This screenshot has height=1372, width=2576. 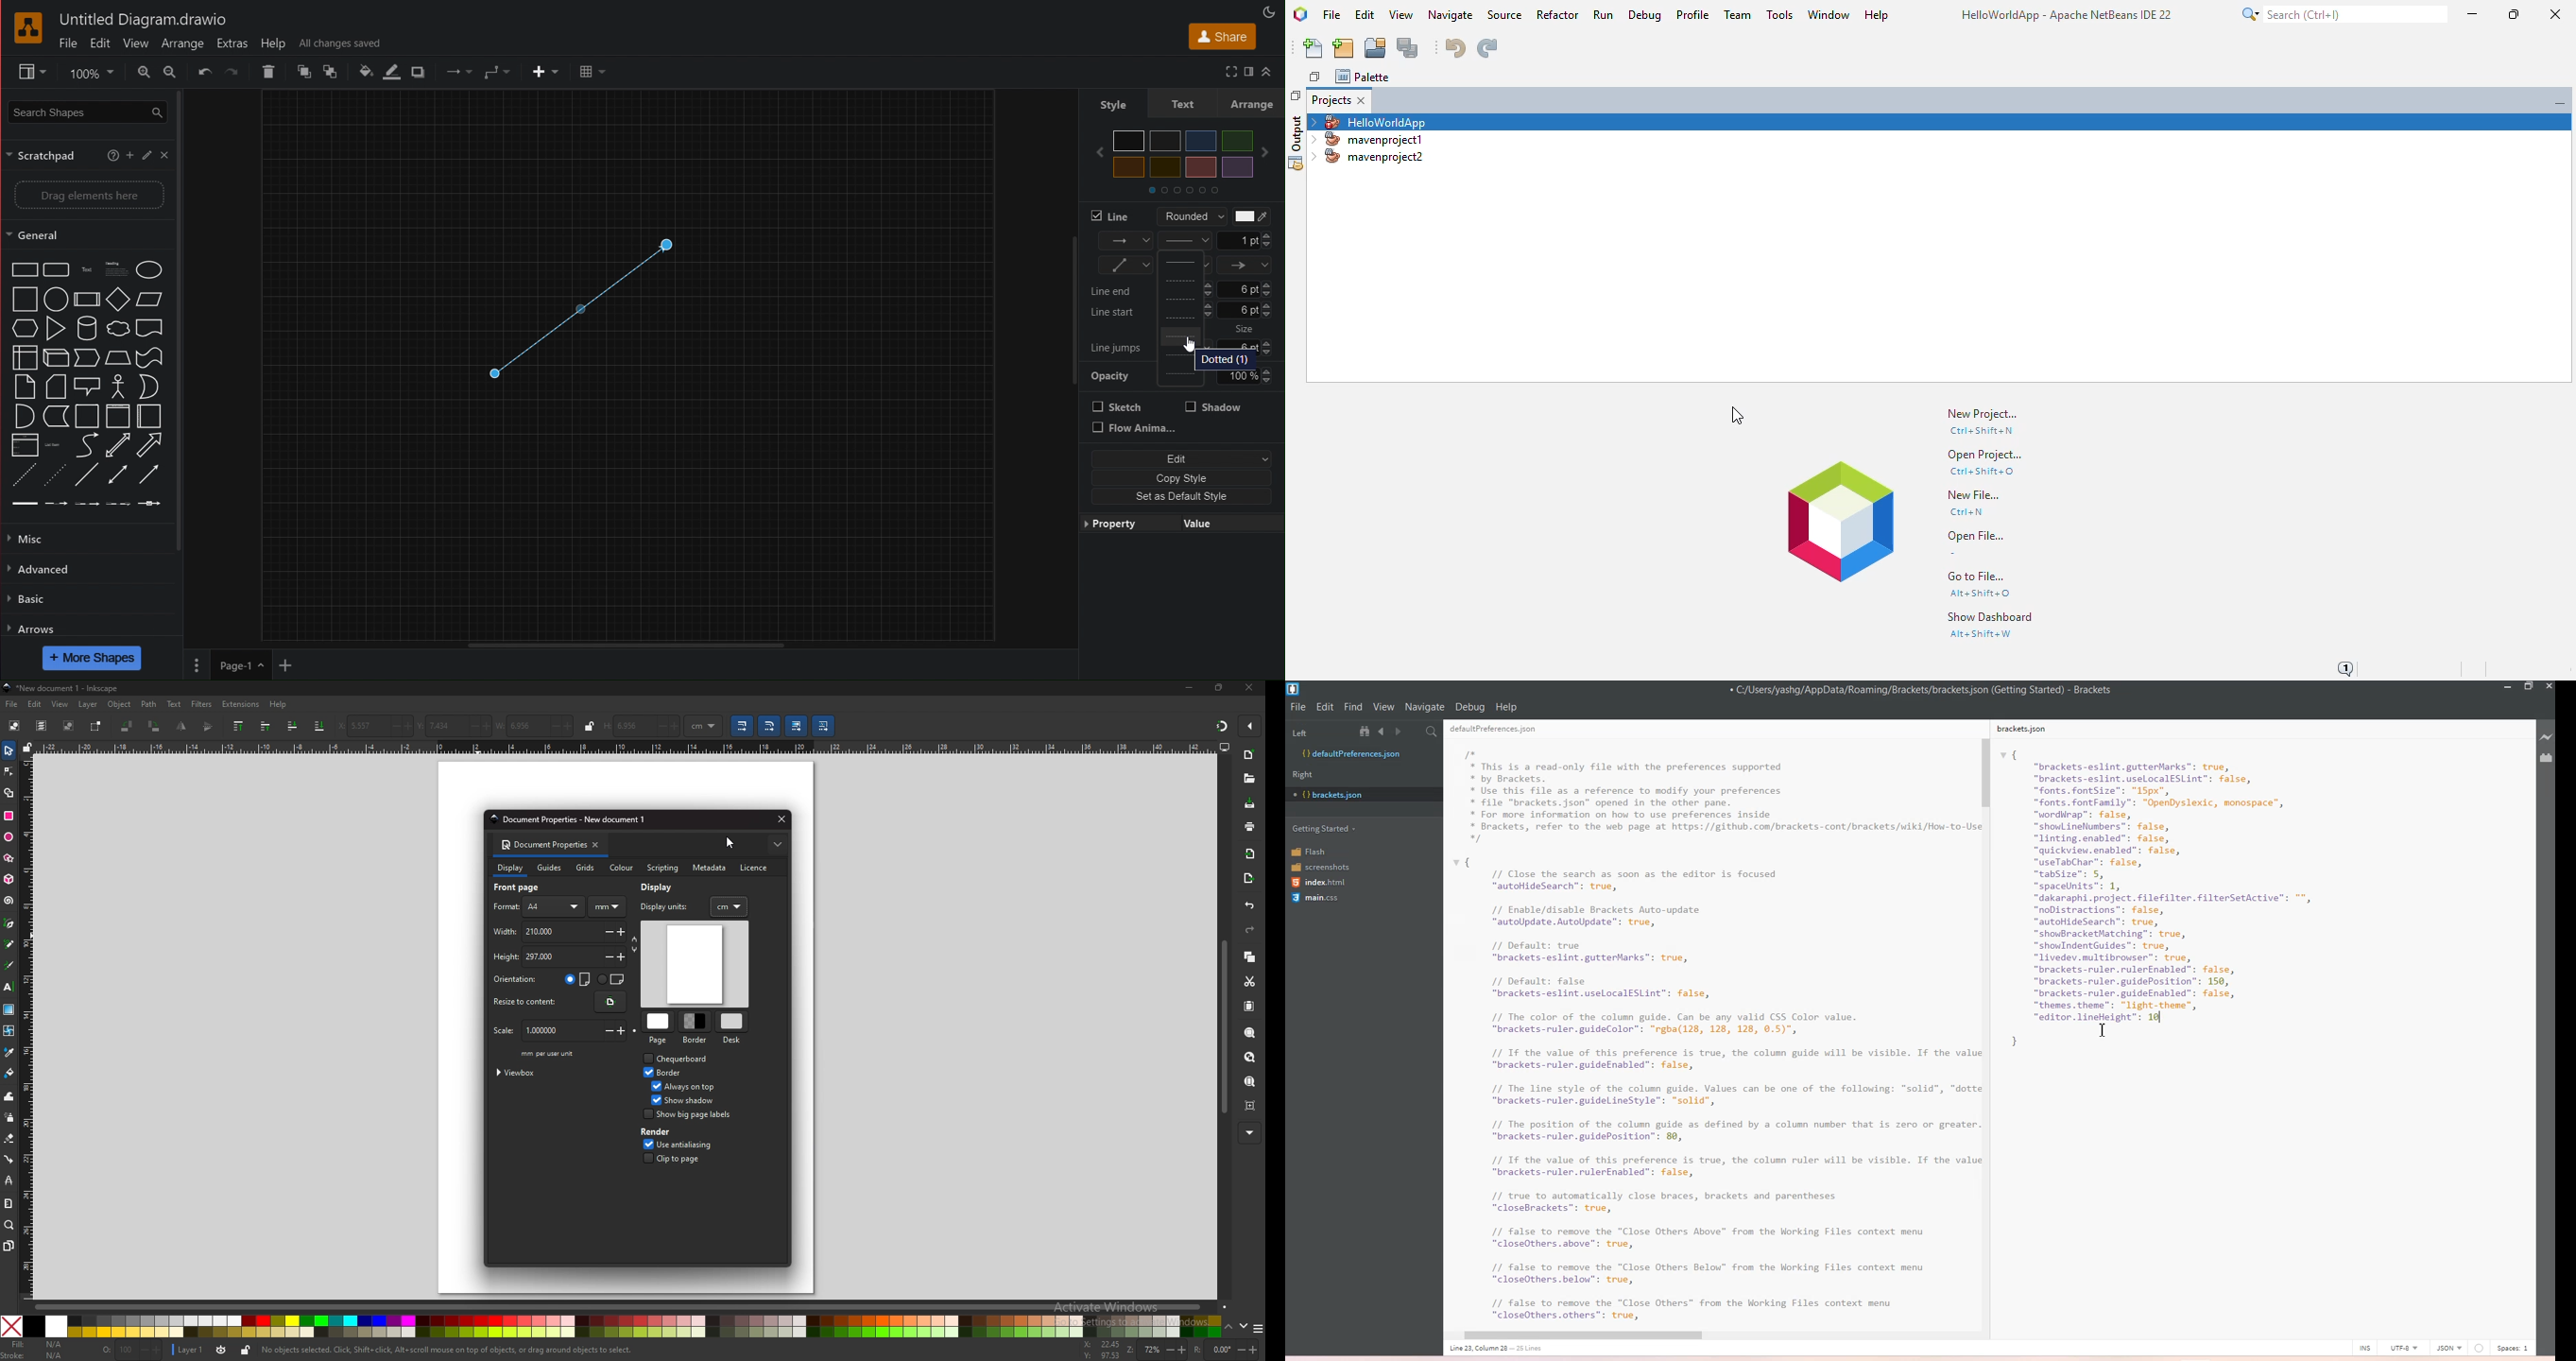 What do you see at coordinates (13, 705) in the screenshot?
I see `file` at bounding box center [13, 705].